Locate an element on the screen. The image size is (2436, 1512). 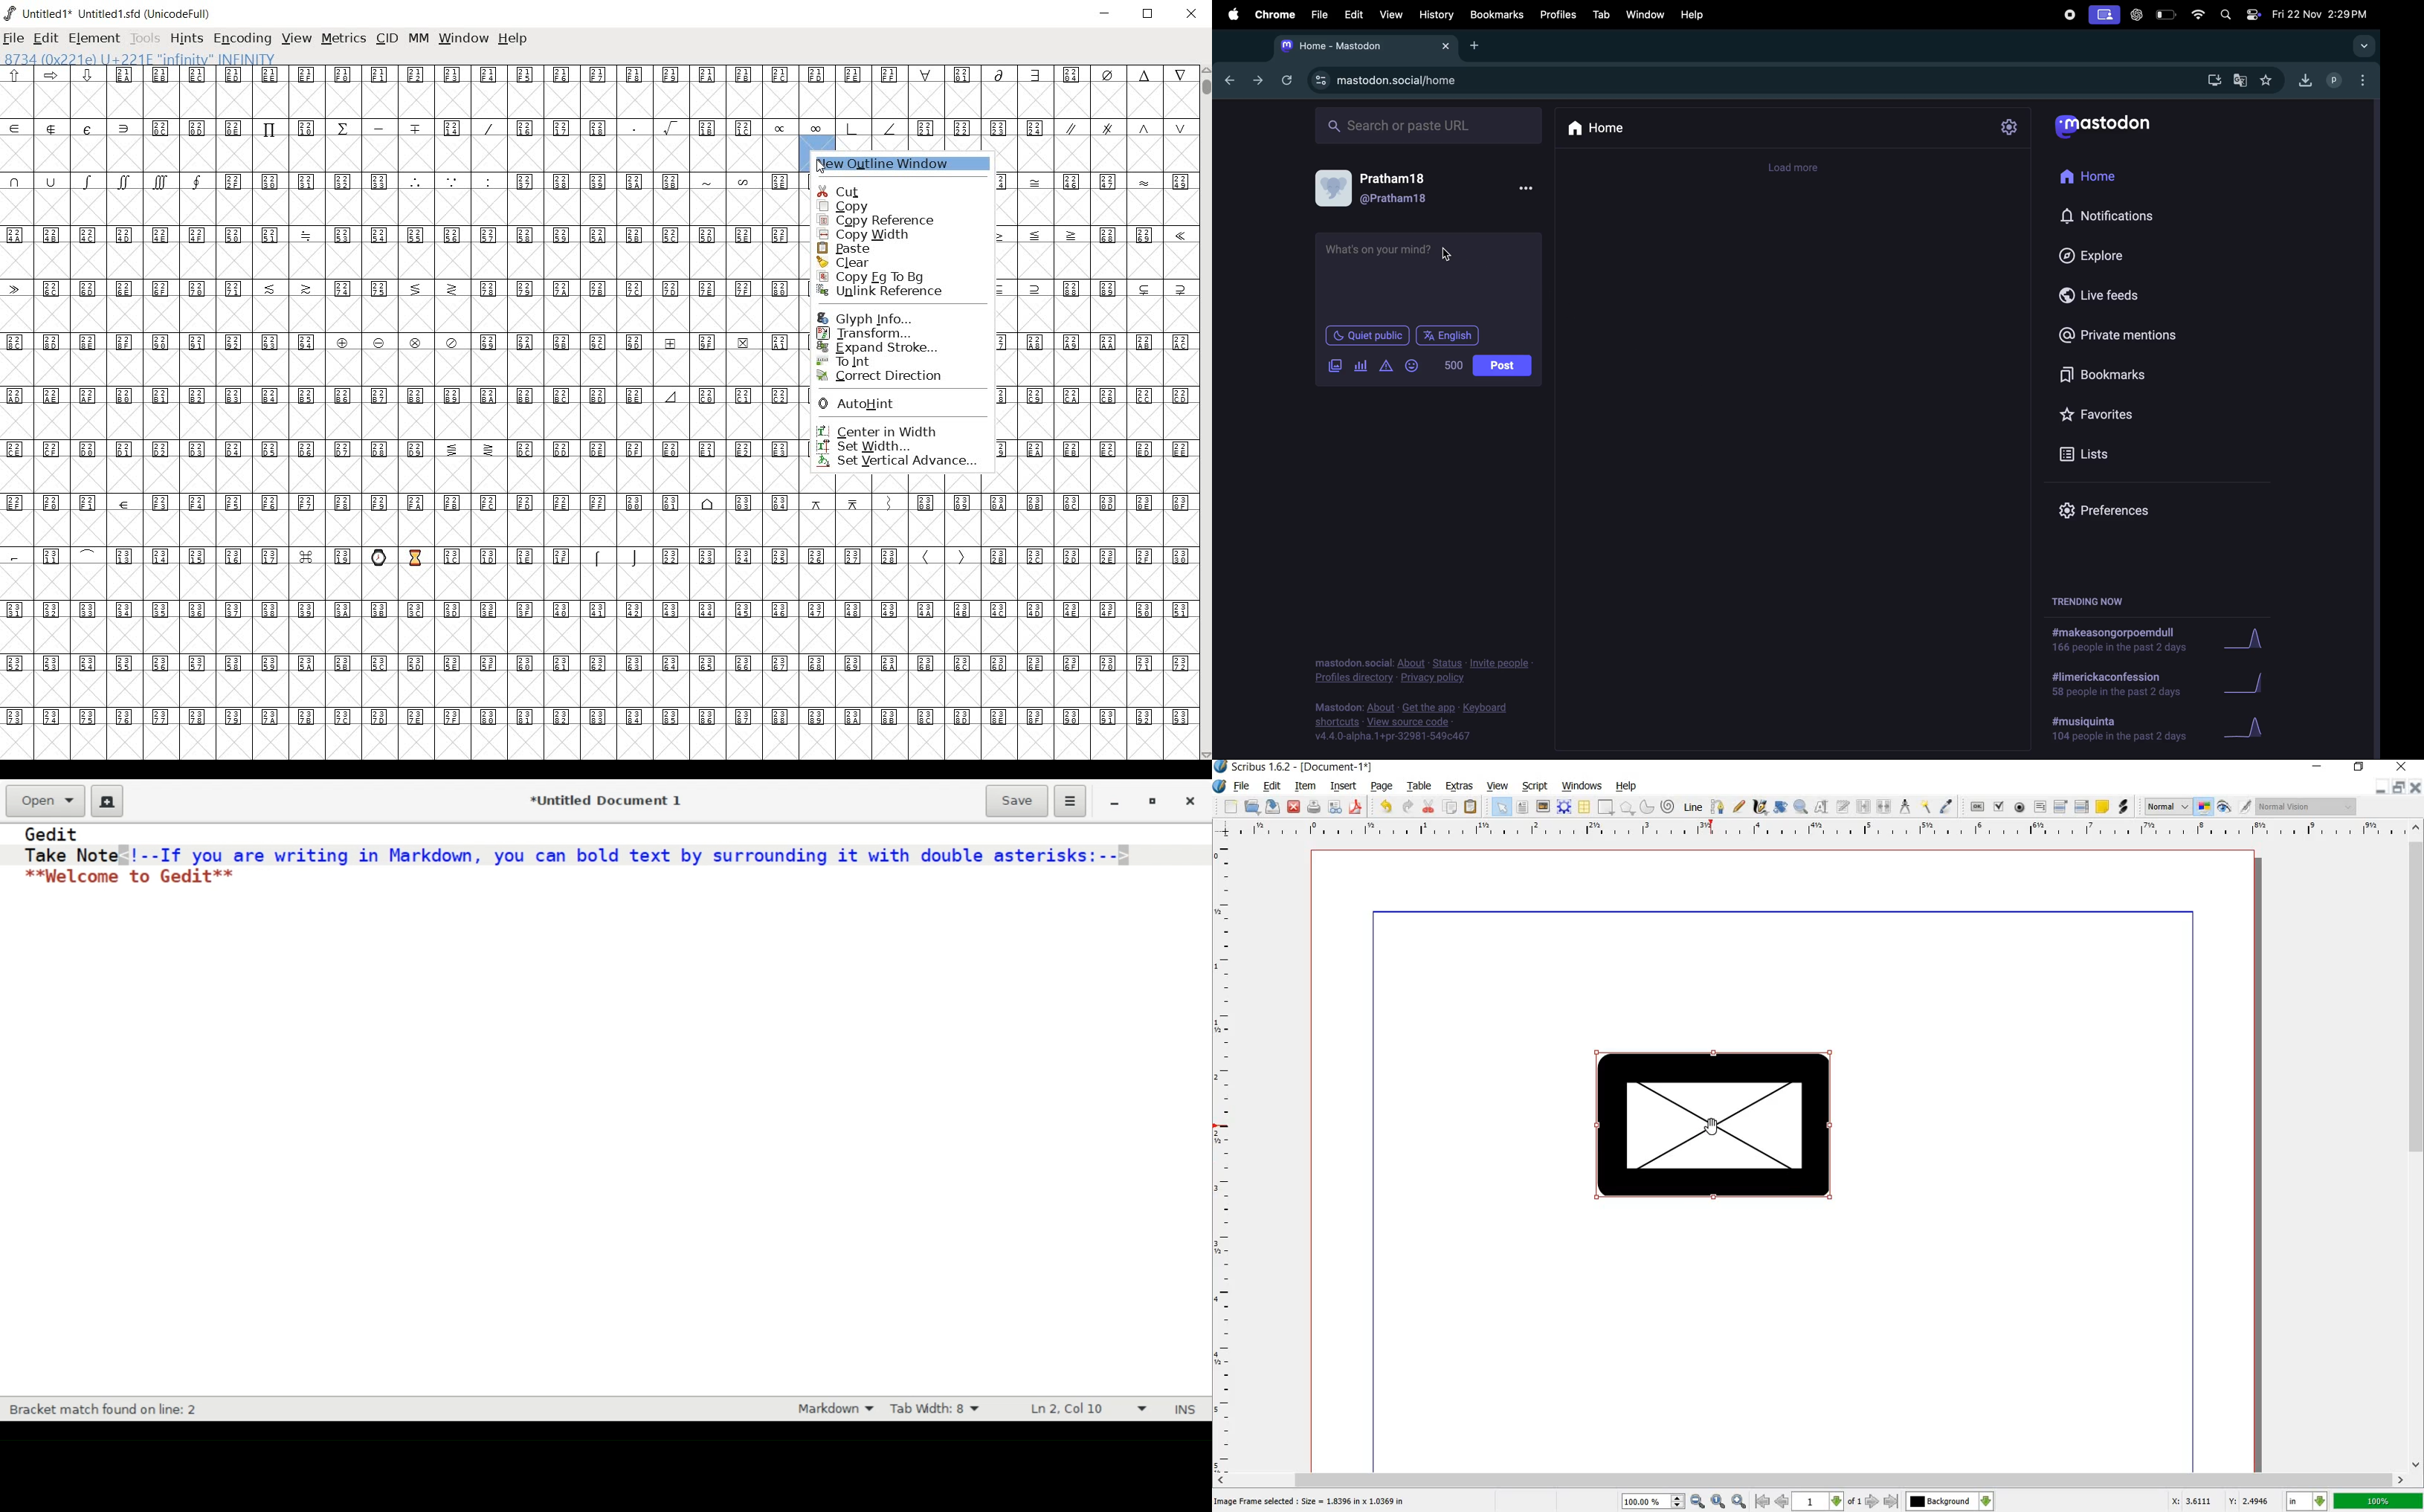
Gedit is located at coordinates (52, 834).